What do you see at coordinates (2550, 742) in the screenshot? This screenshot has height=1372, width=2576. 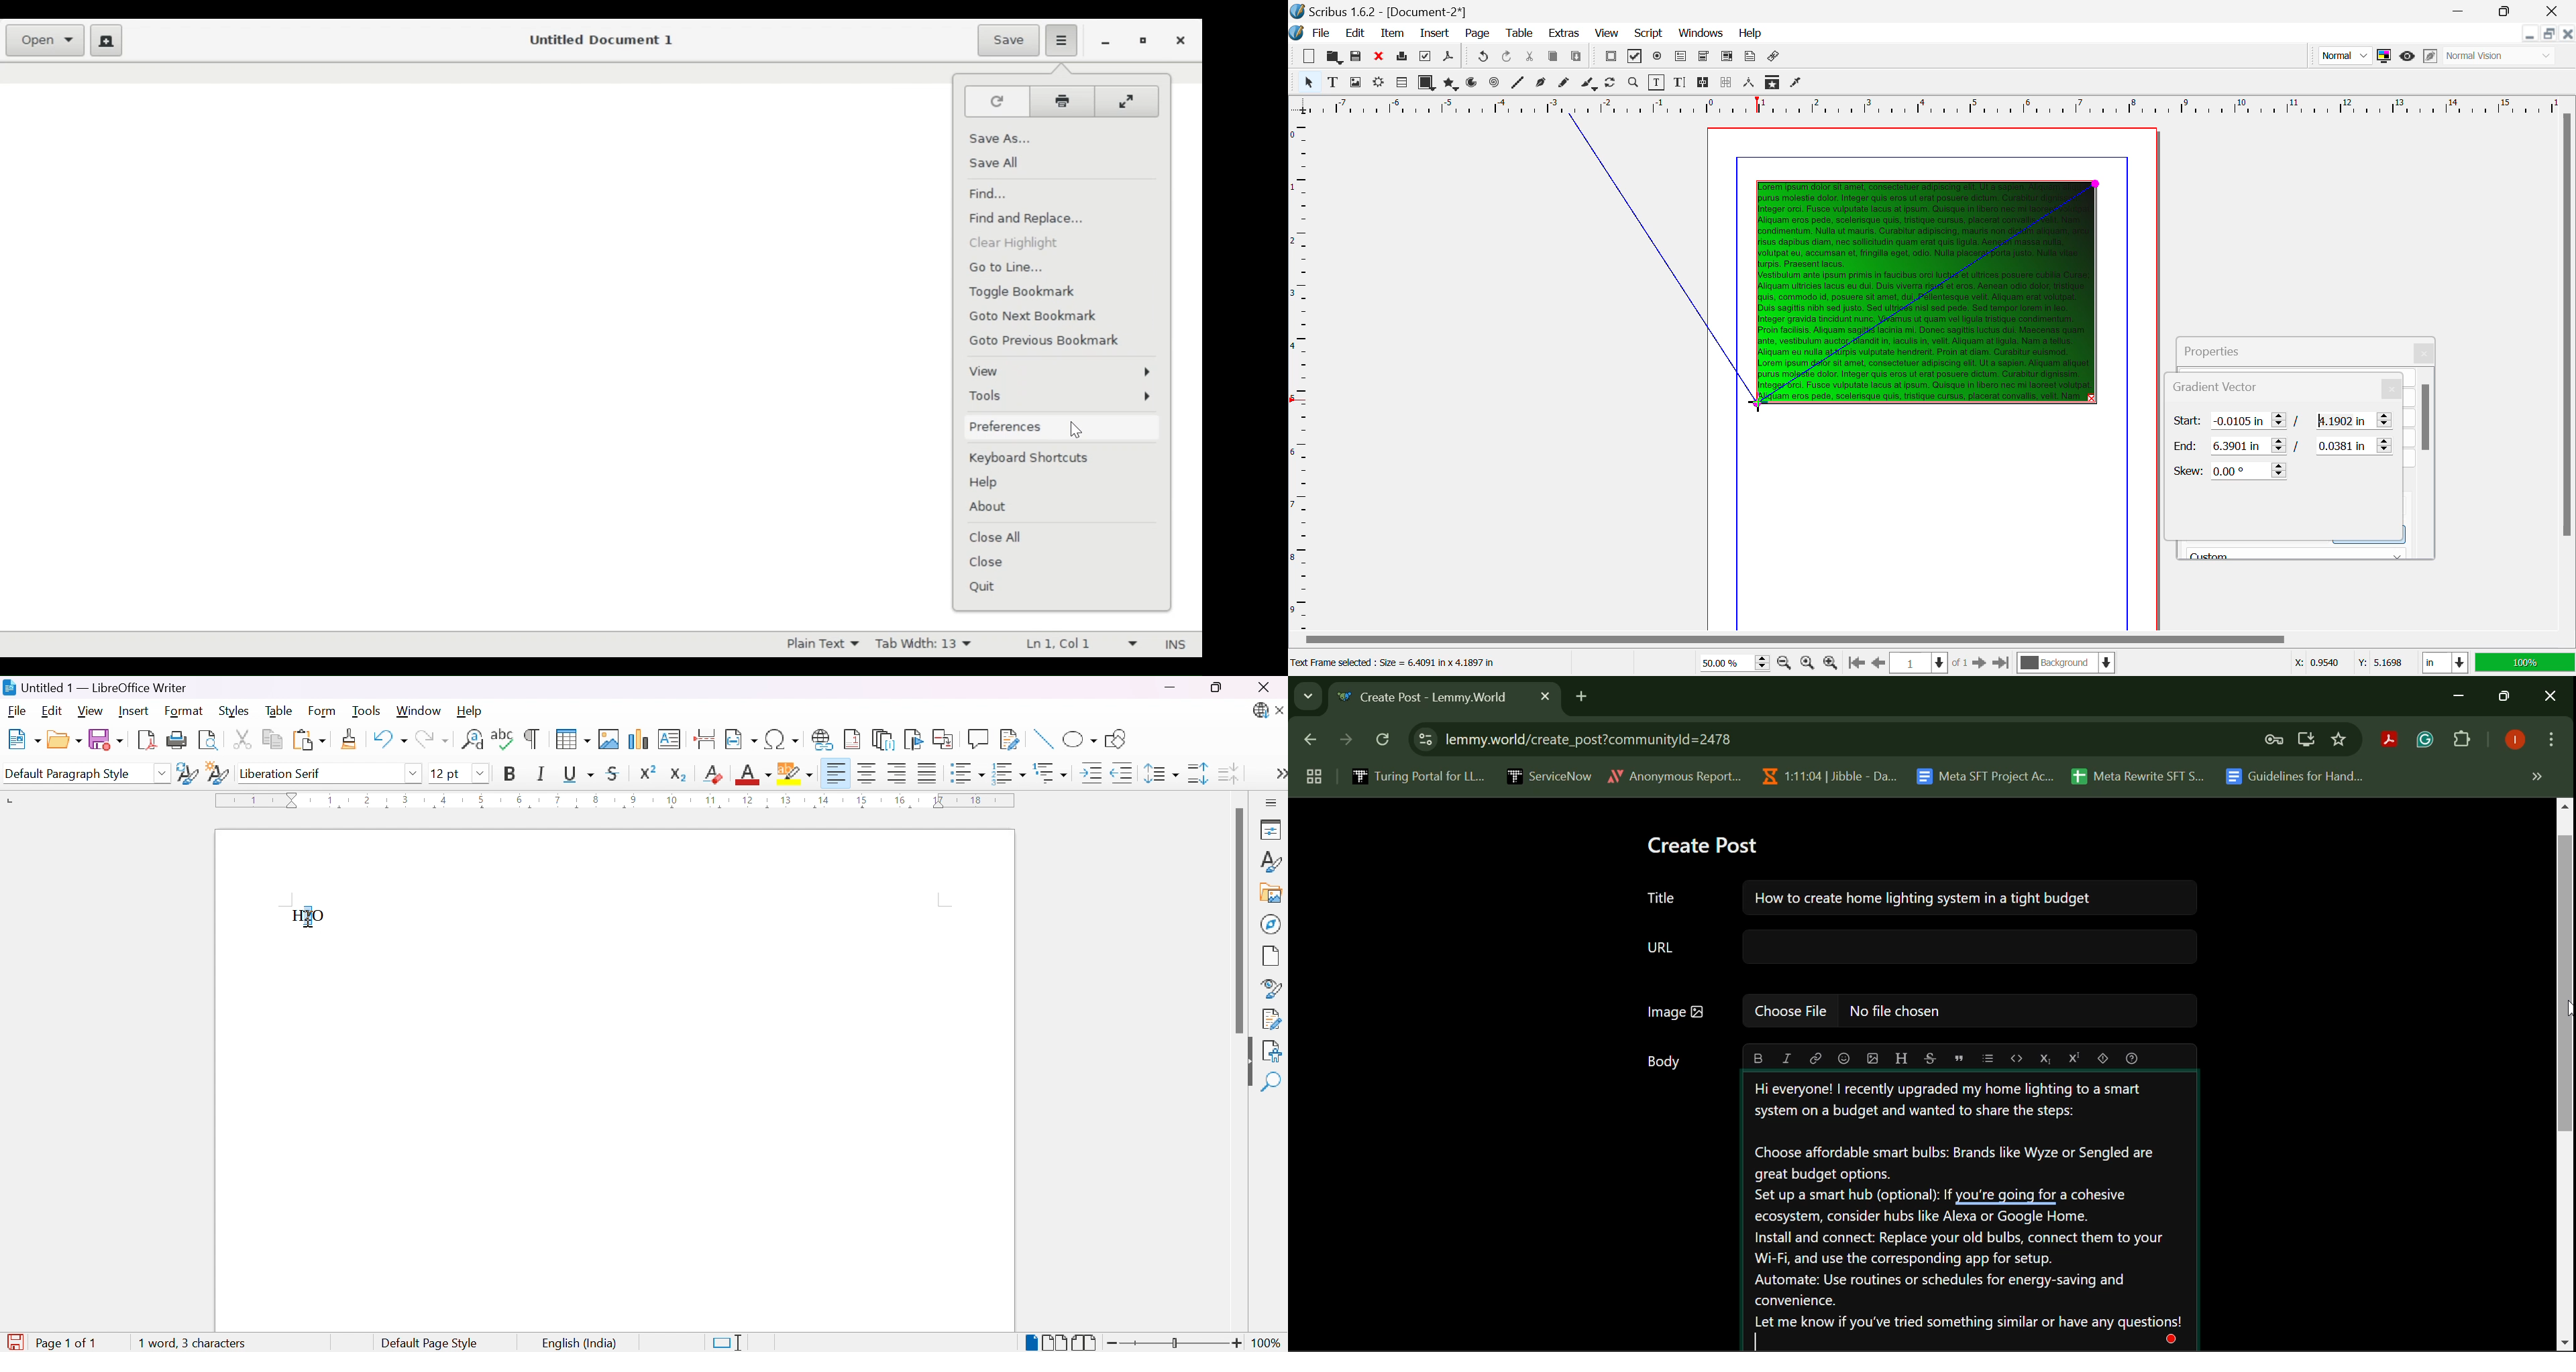 I see `More Options` at bounding box center [2550, 742].